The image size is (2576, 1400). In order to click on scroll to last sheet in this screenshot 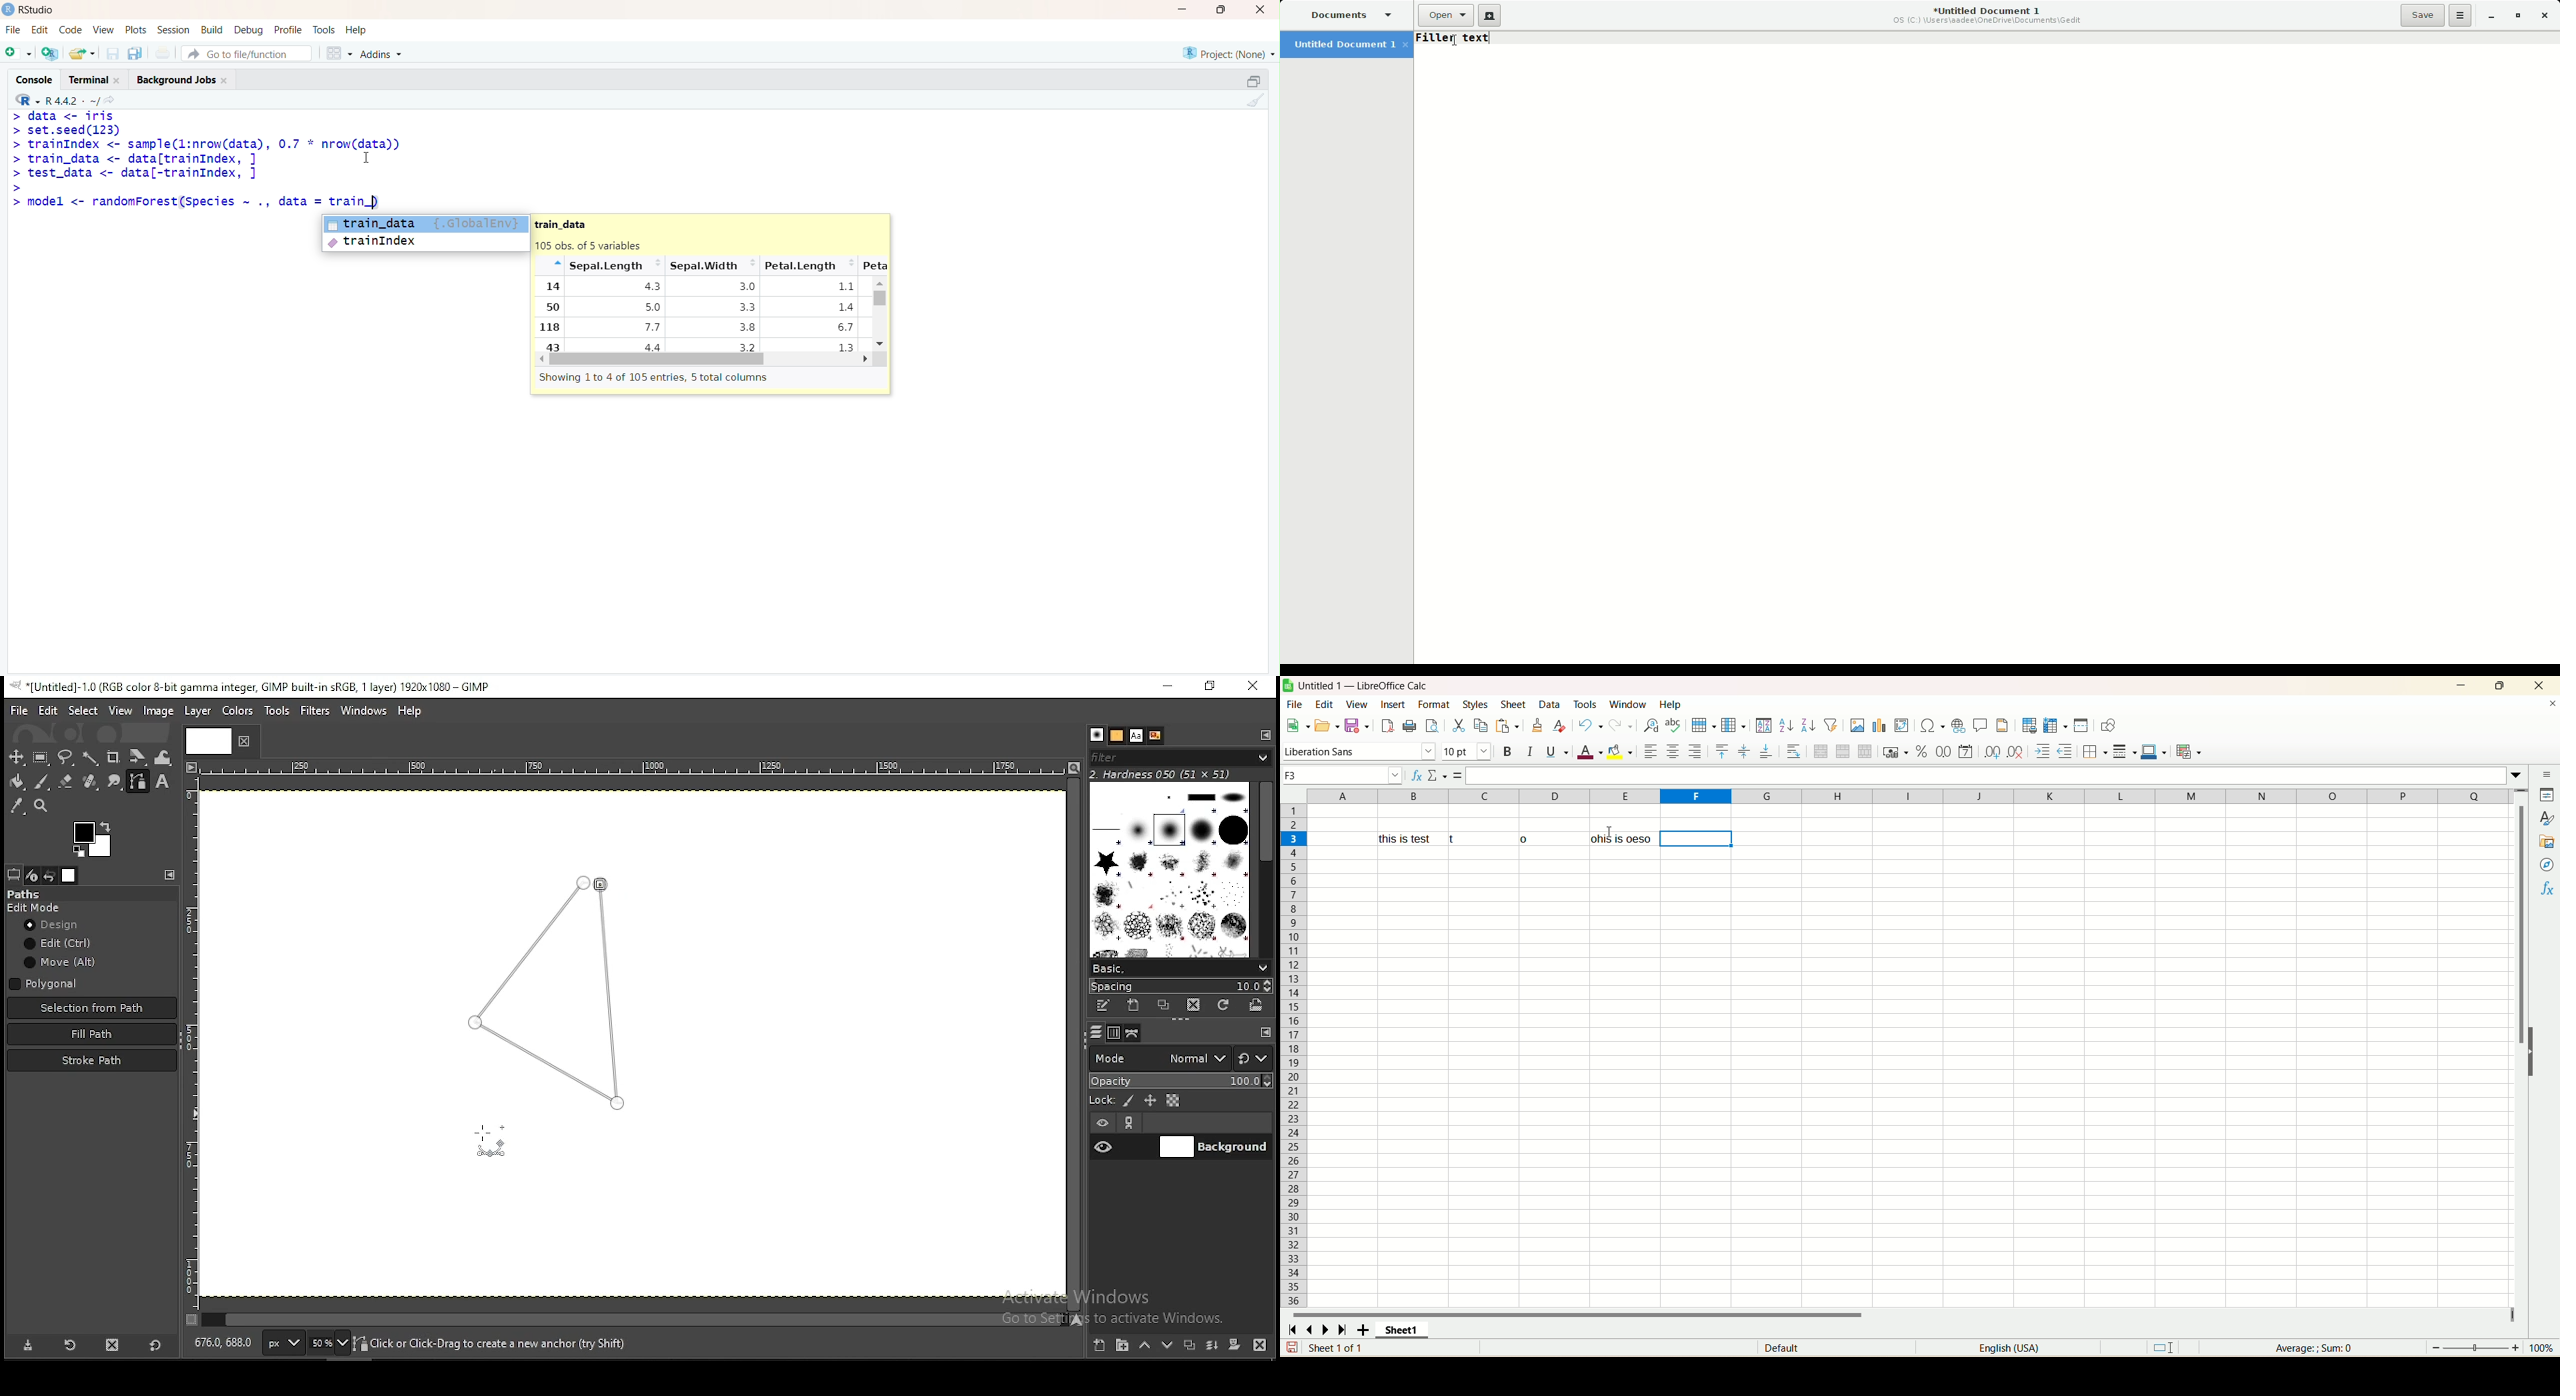, I will do `click(1339, 1327)`.